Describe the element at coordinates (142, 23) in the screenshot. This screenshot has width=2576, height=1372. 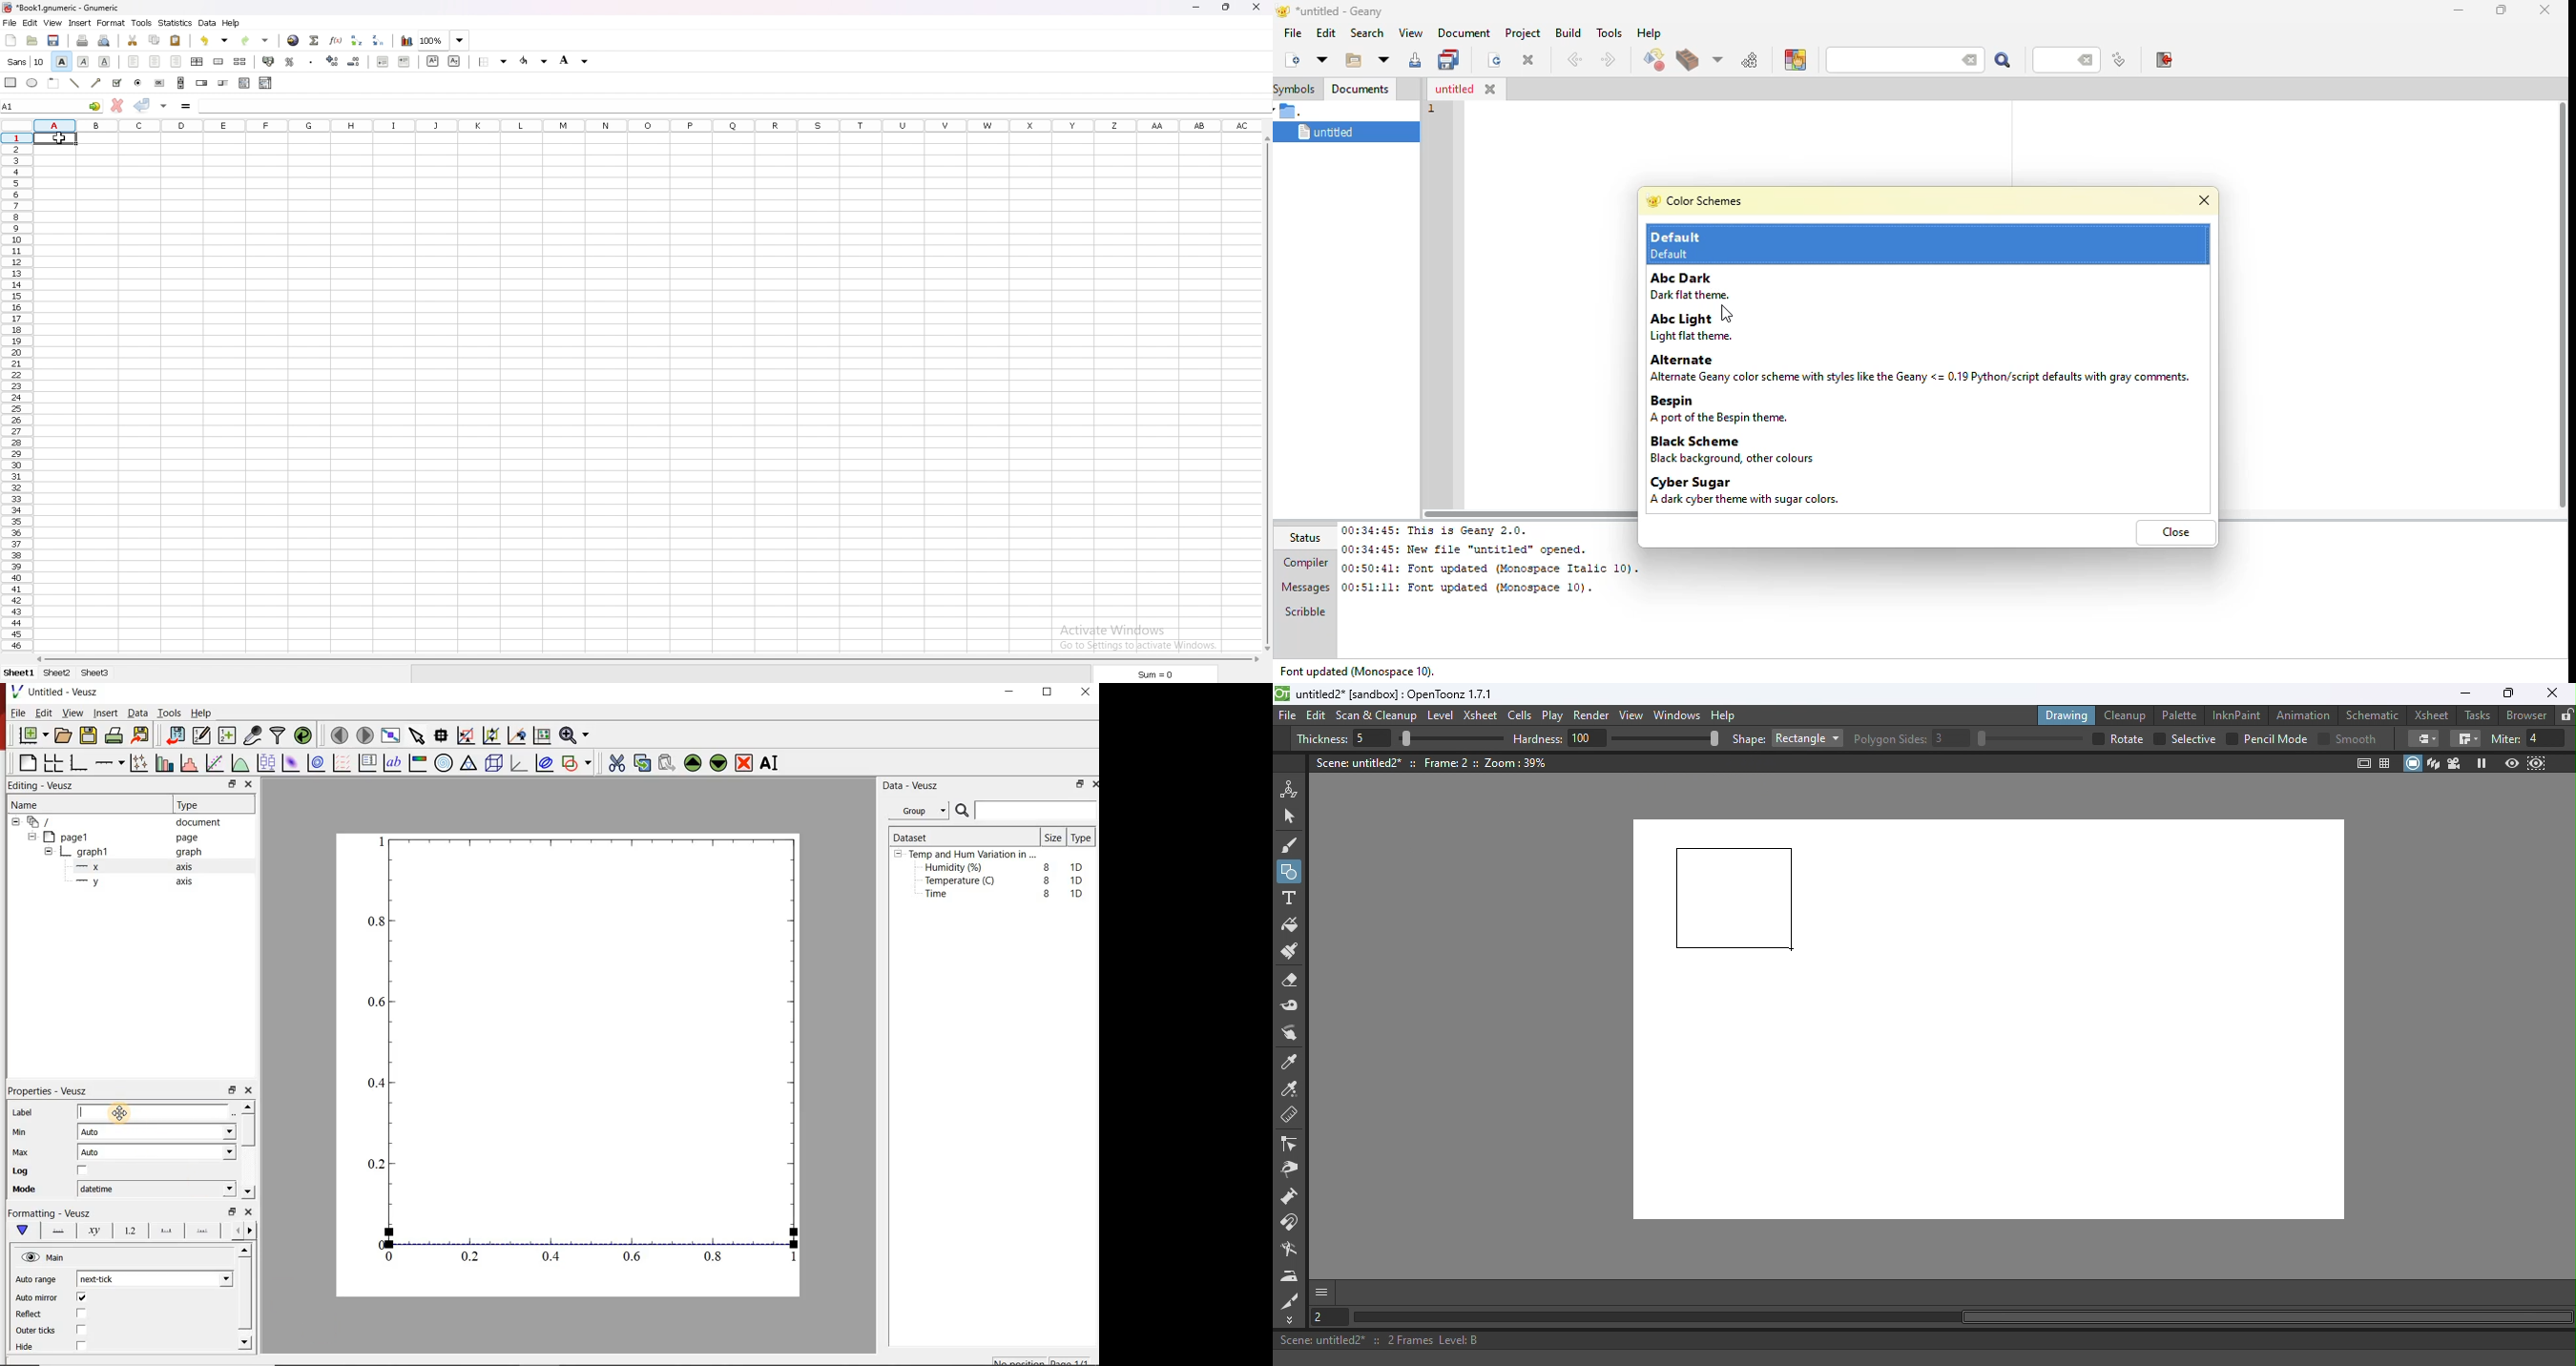
I see `tools` at that location.